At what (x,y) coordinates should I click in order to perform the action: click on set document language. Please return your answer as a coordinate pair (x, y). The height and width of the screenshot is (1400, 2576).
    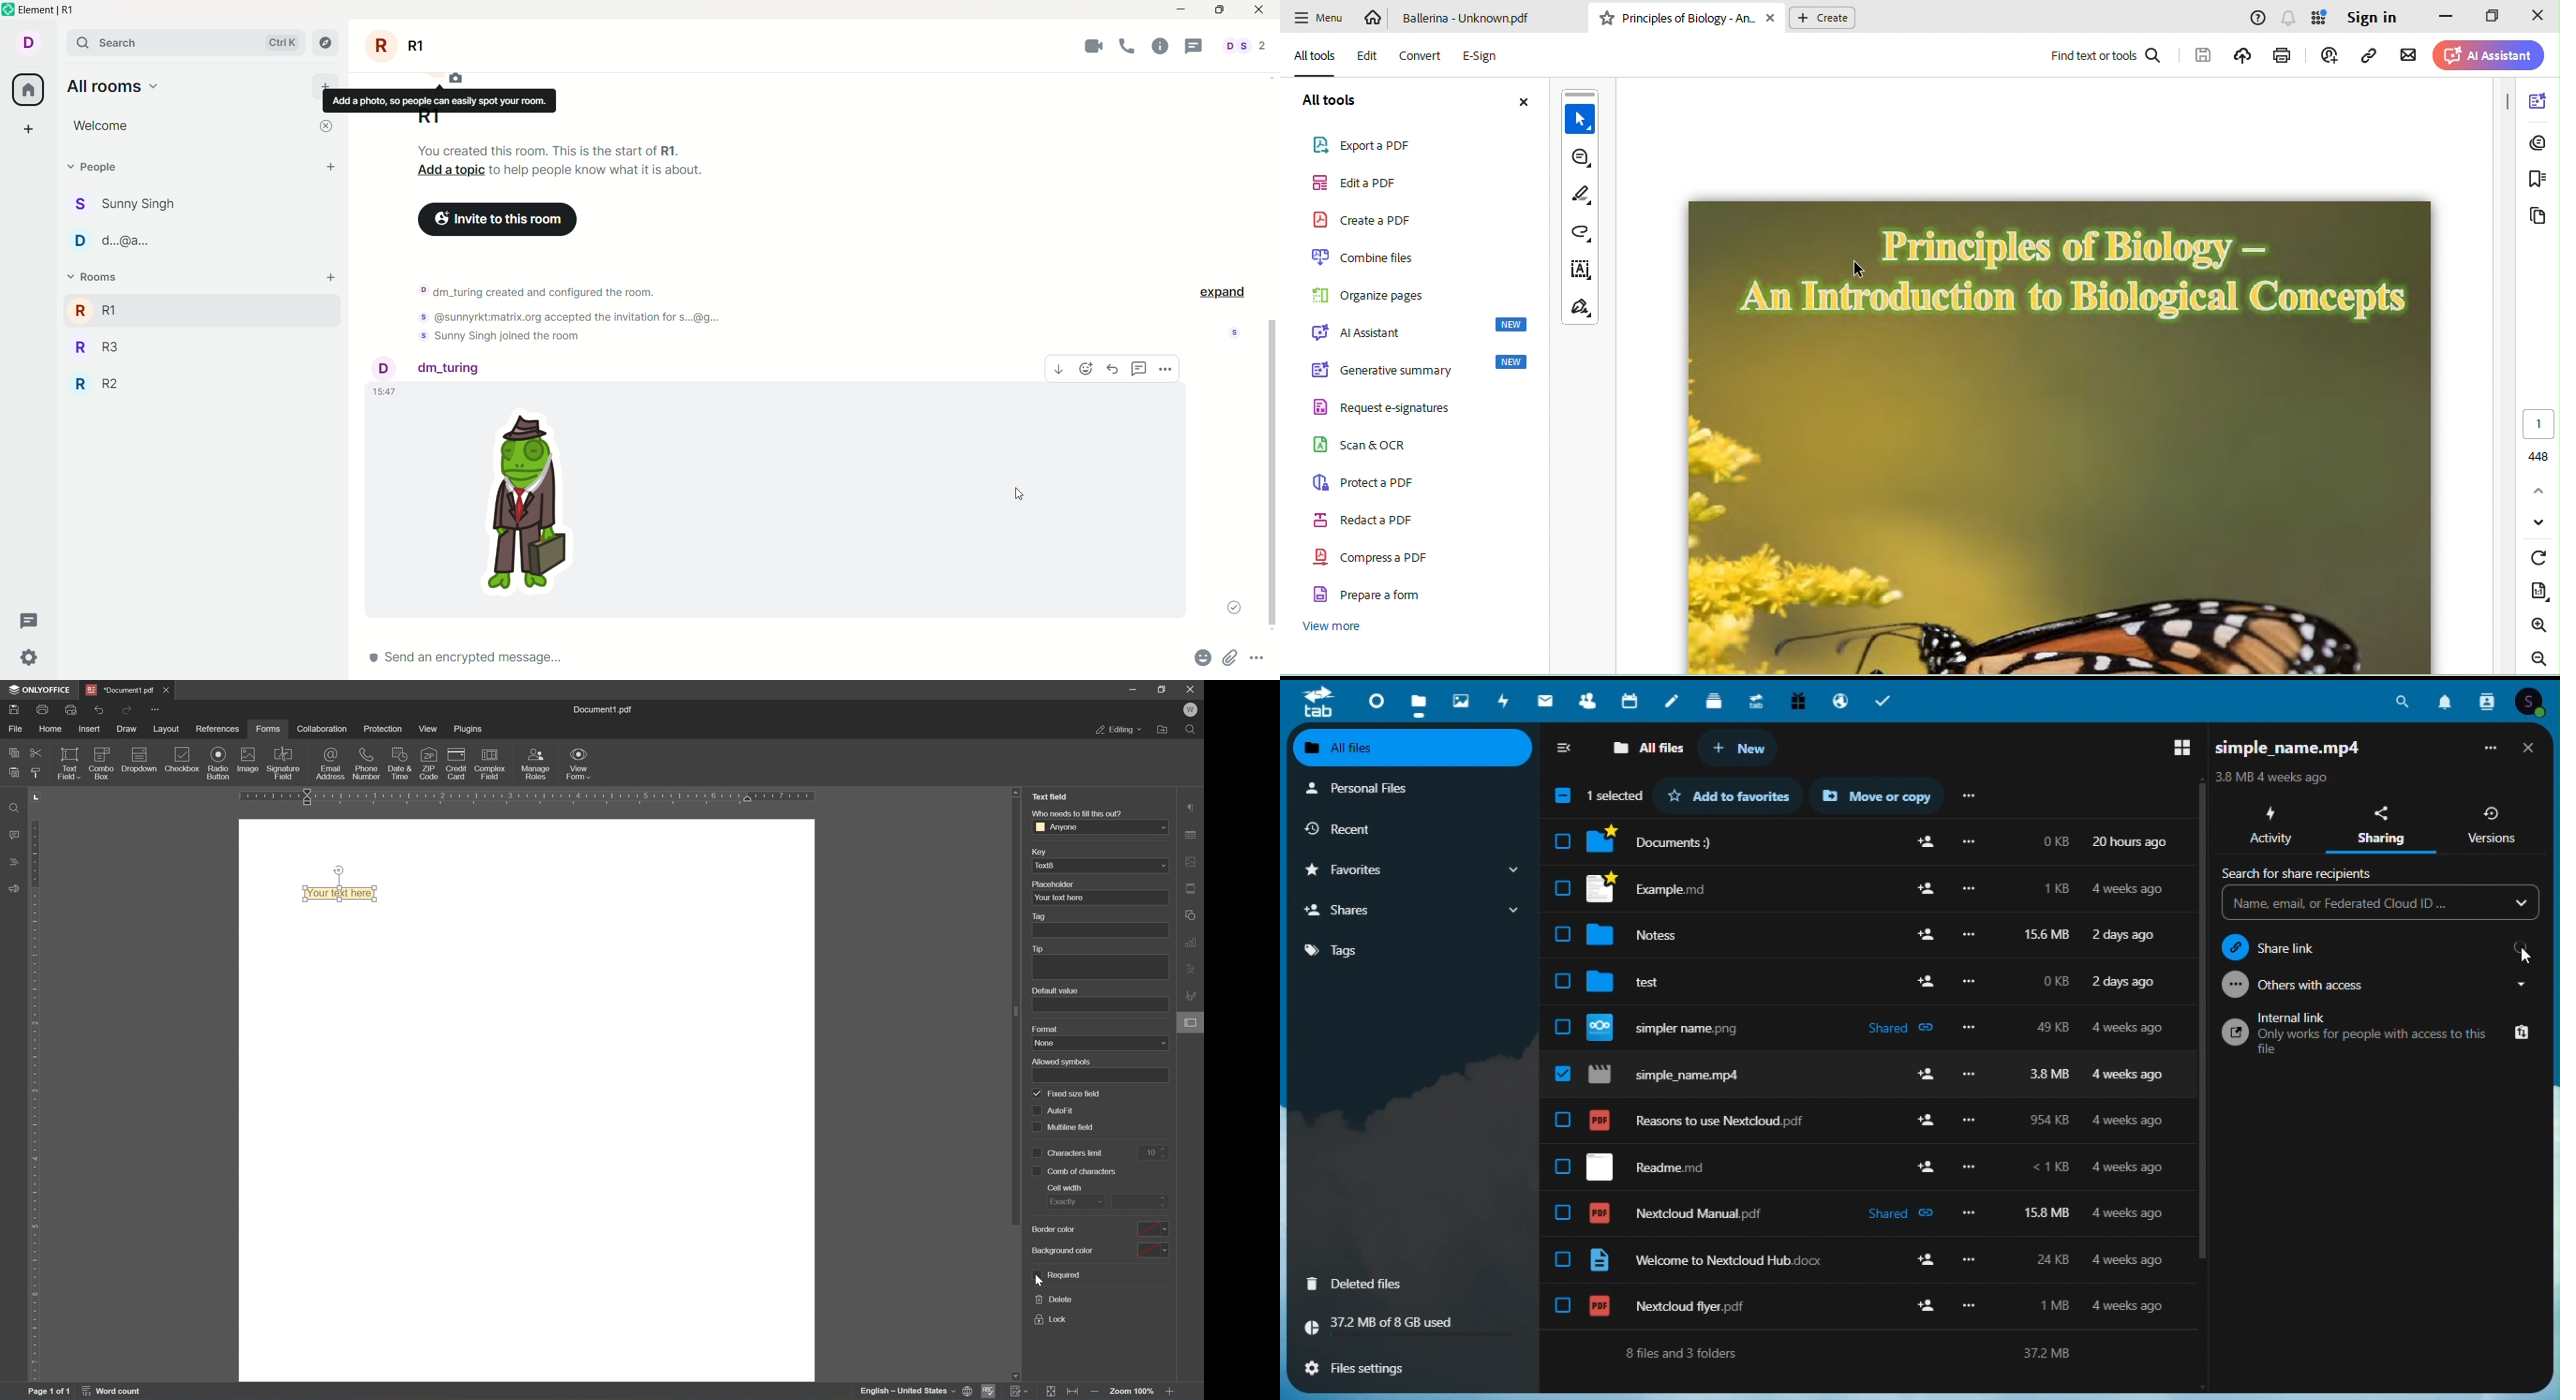
    Looking at the image, I should click on (968, 1392).